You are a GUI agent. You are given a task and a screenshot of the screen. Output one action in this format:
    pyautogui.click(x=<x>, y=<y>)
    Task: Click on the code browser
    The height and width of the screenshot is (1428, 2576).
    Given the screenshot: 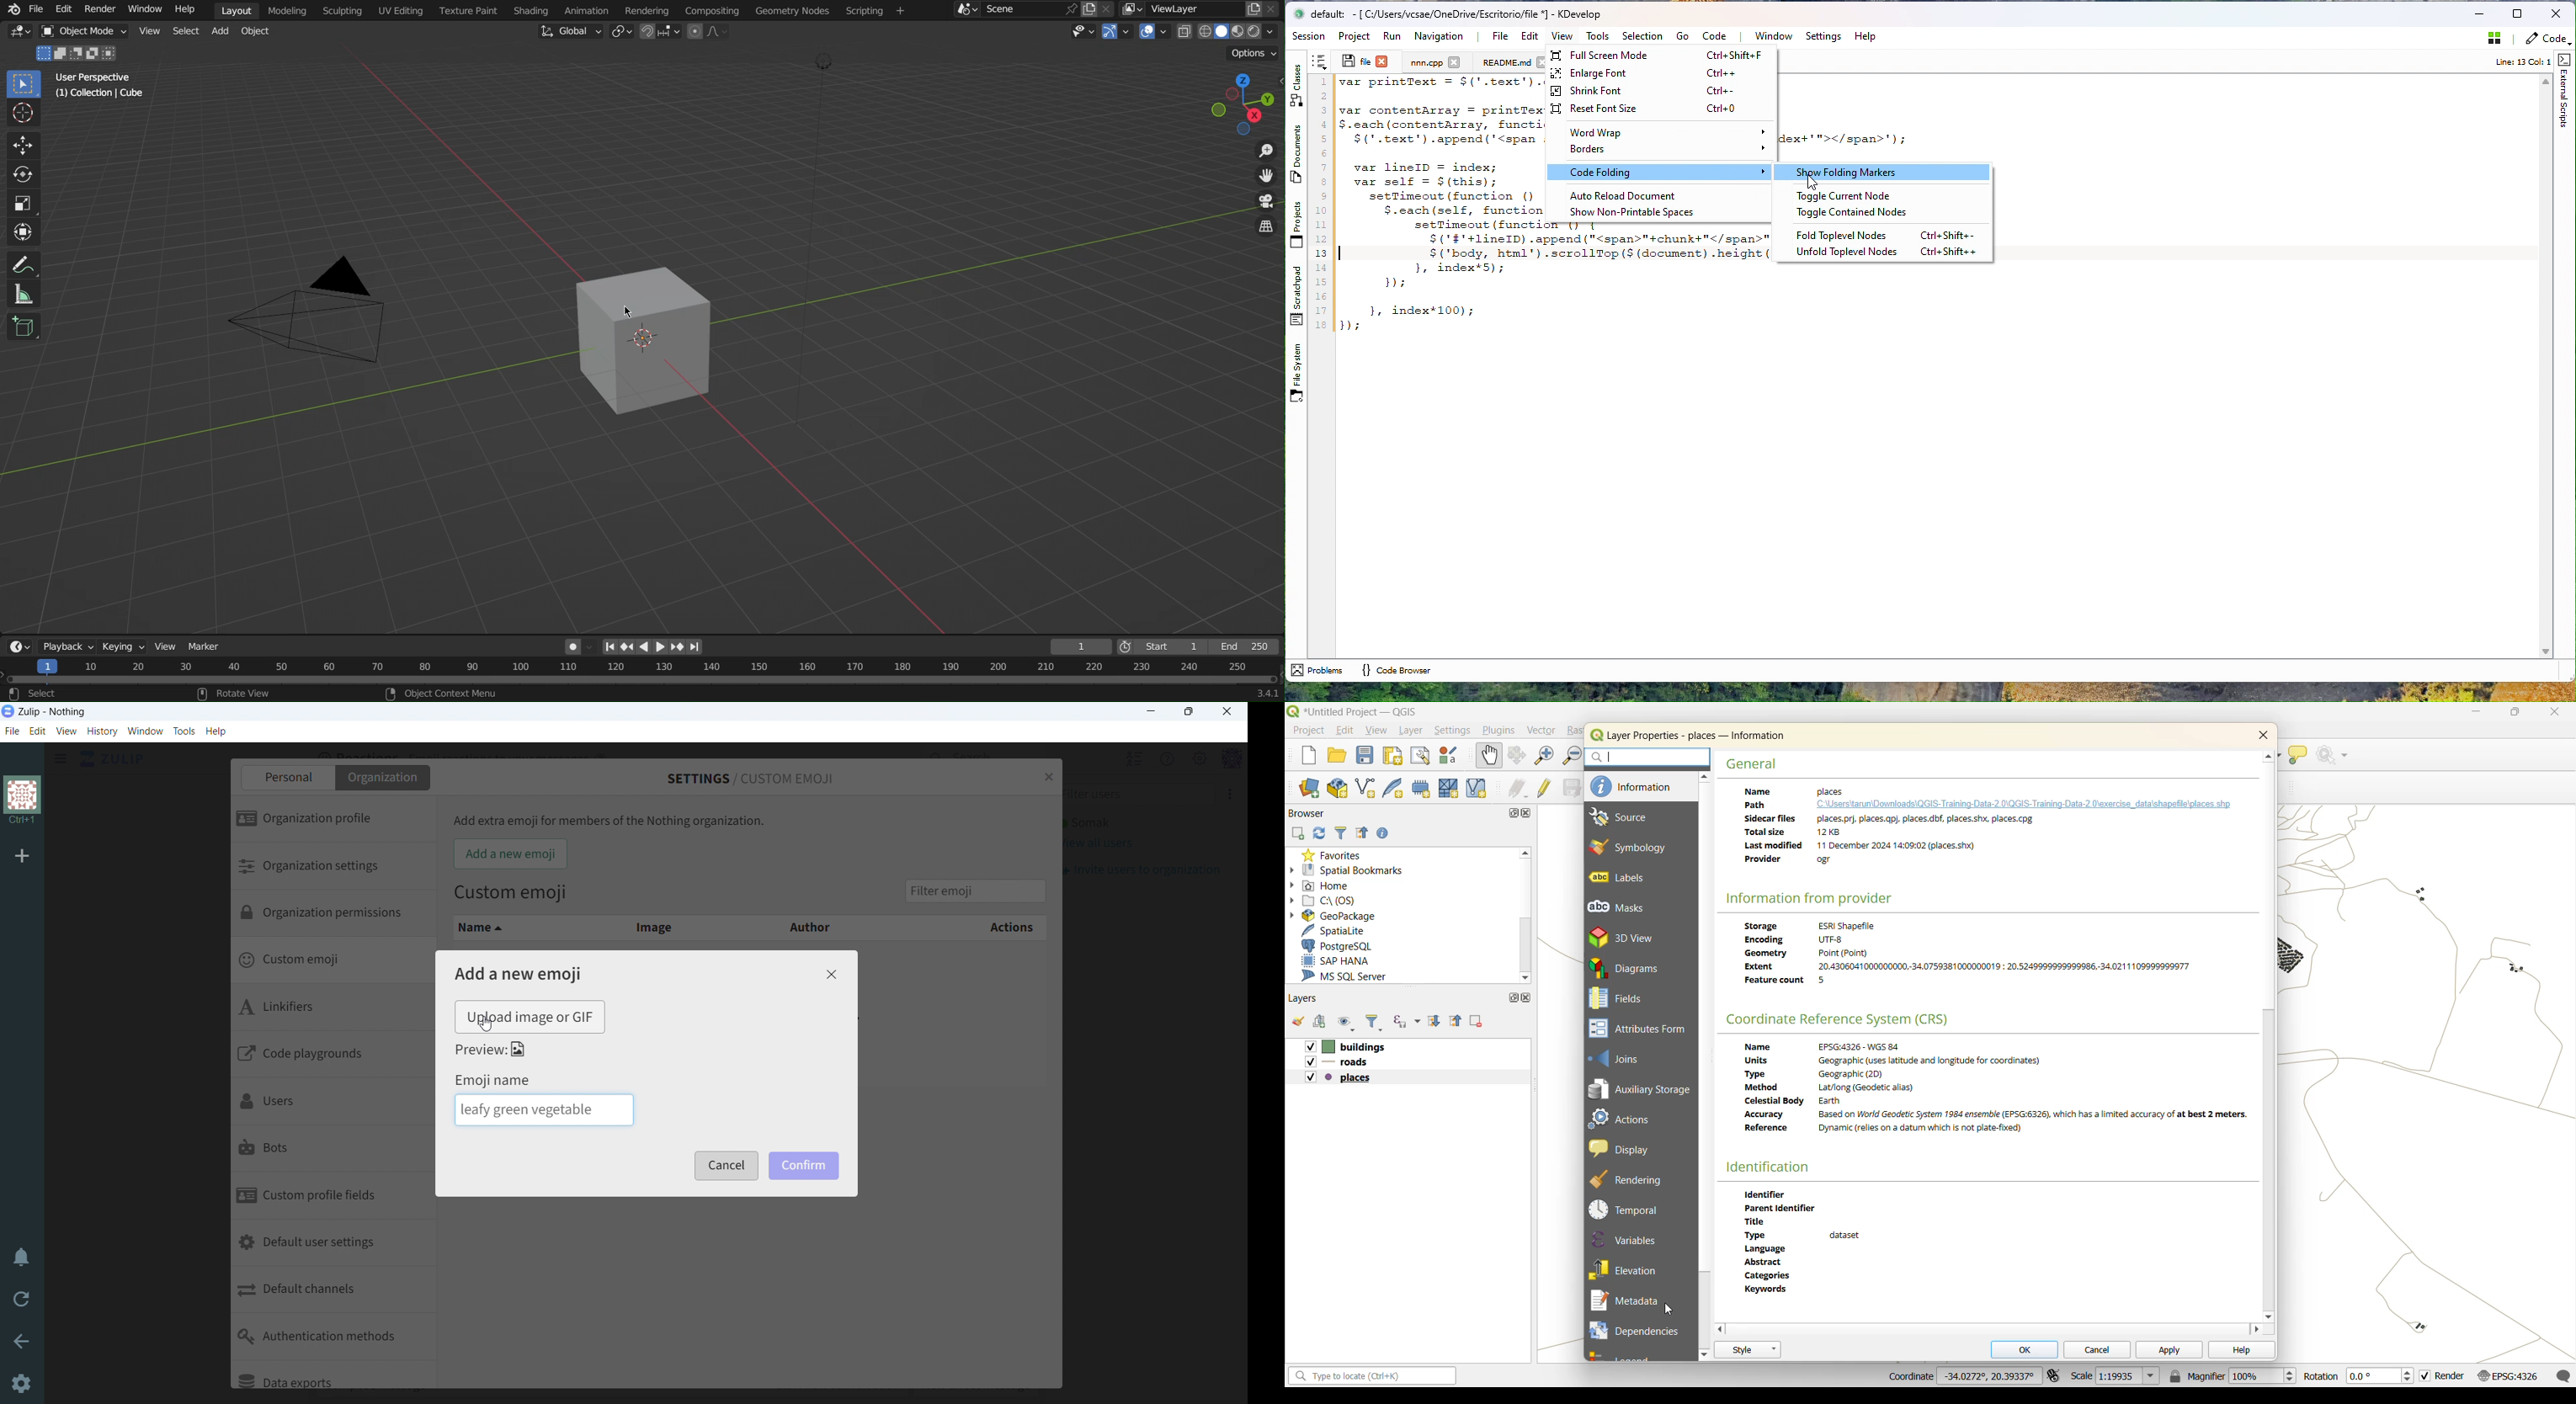 What is the action you would take?
    pyautogui.click(x=1396, y=669)
    